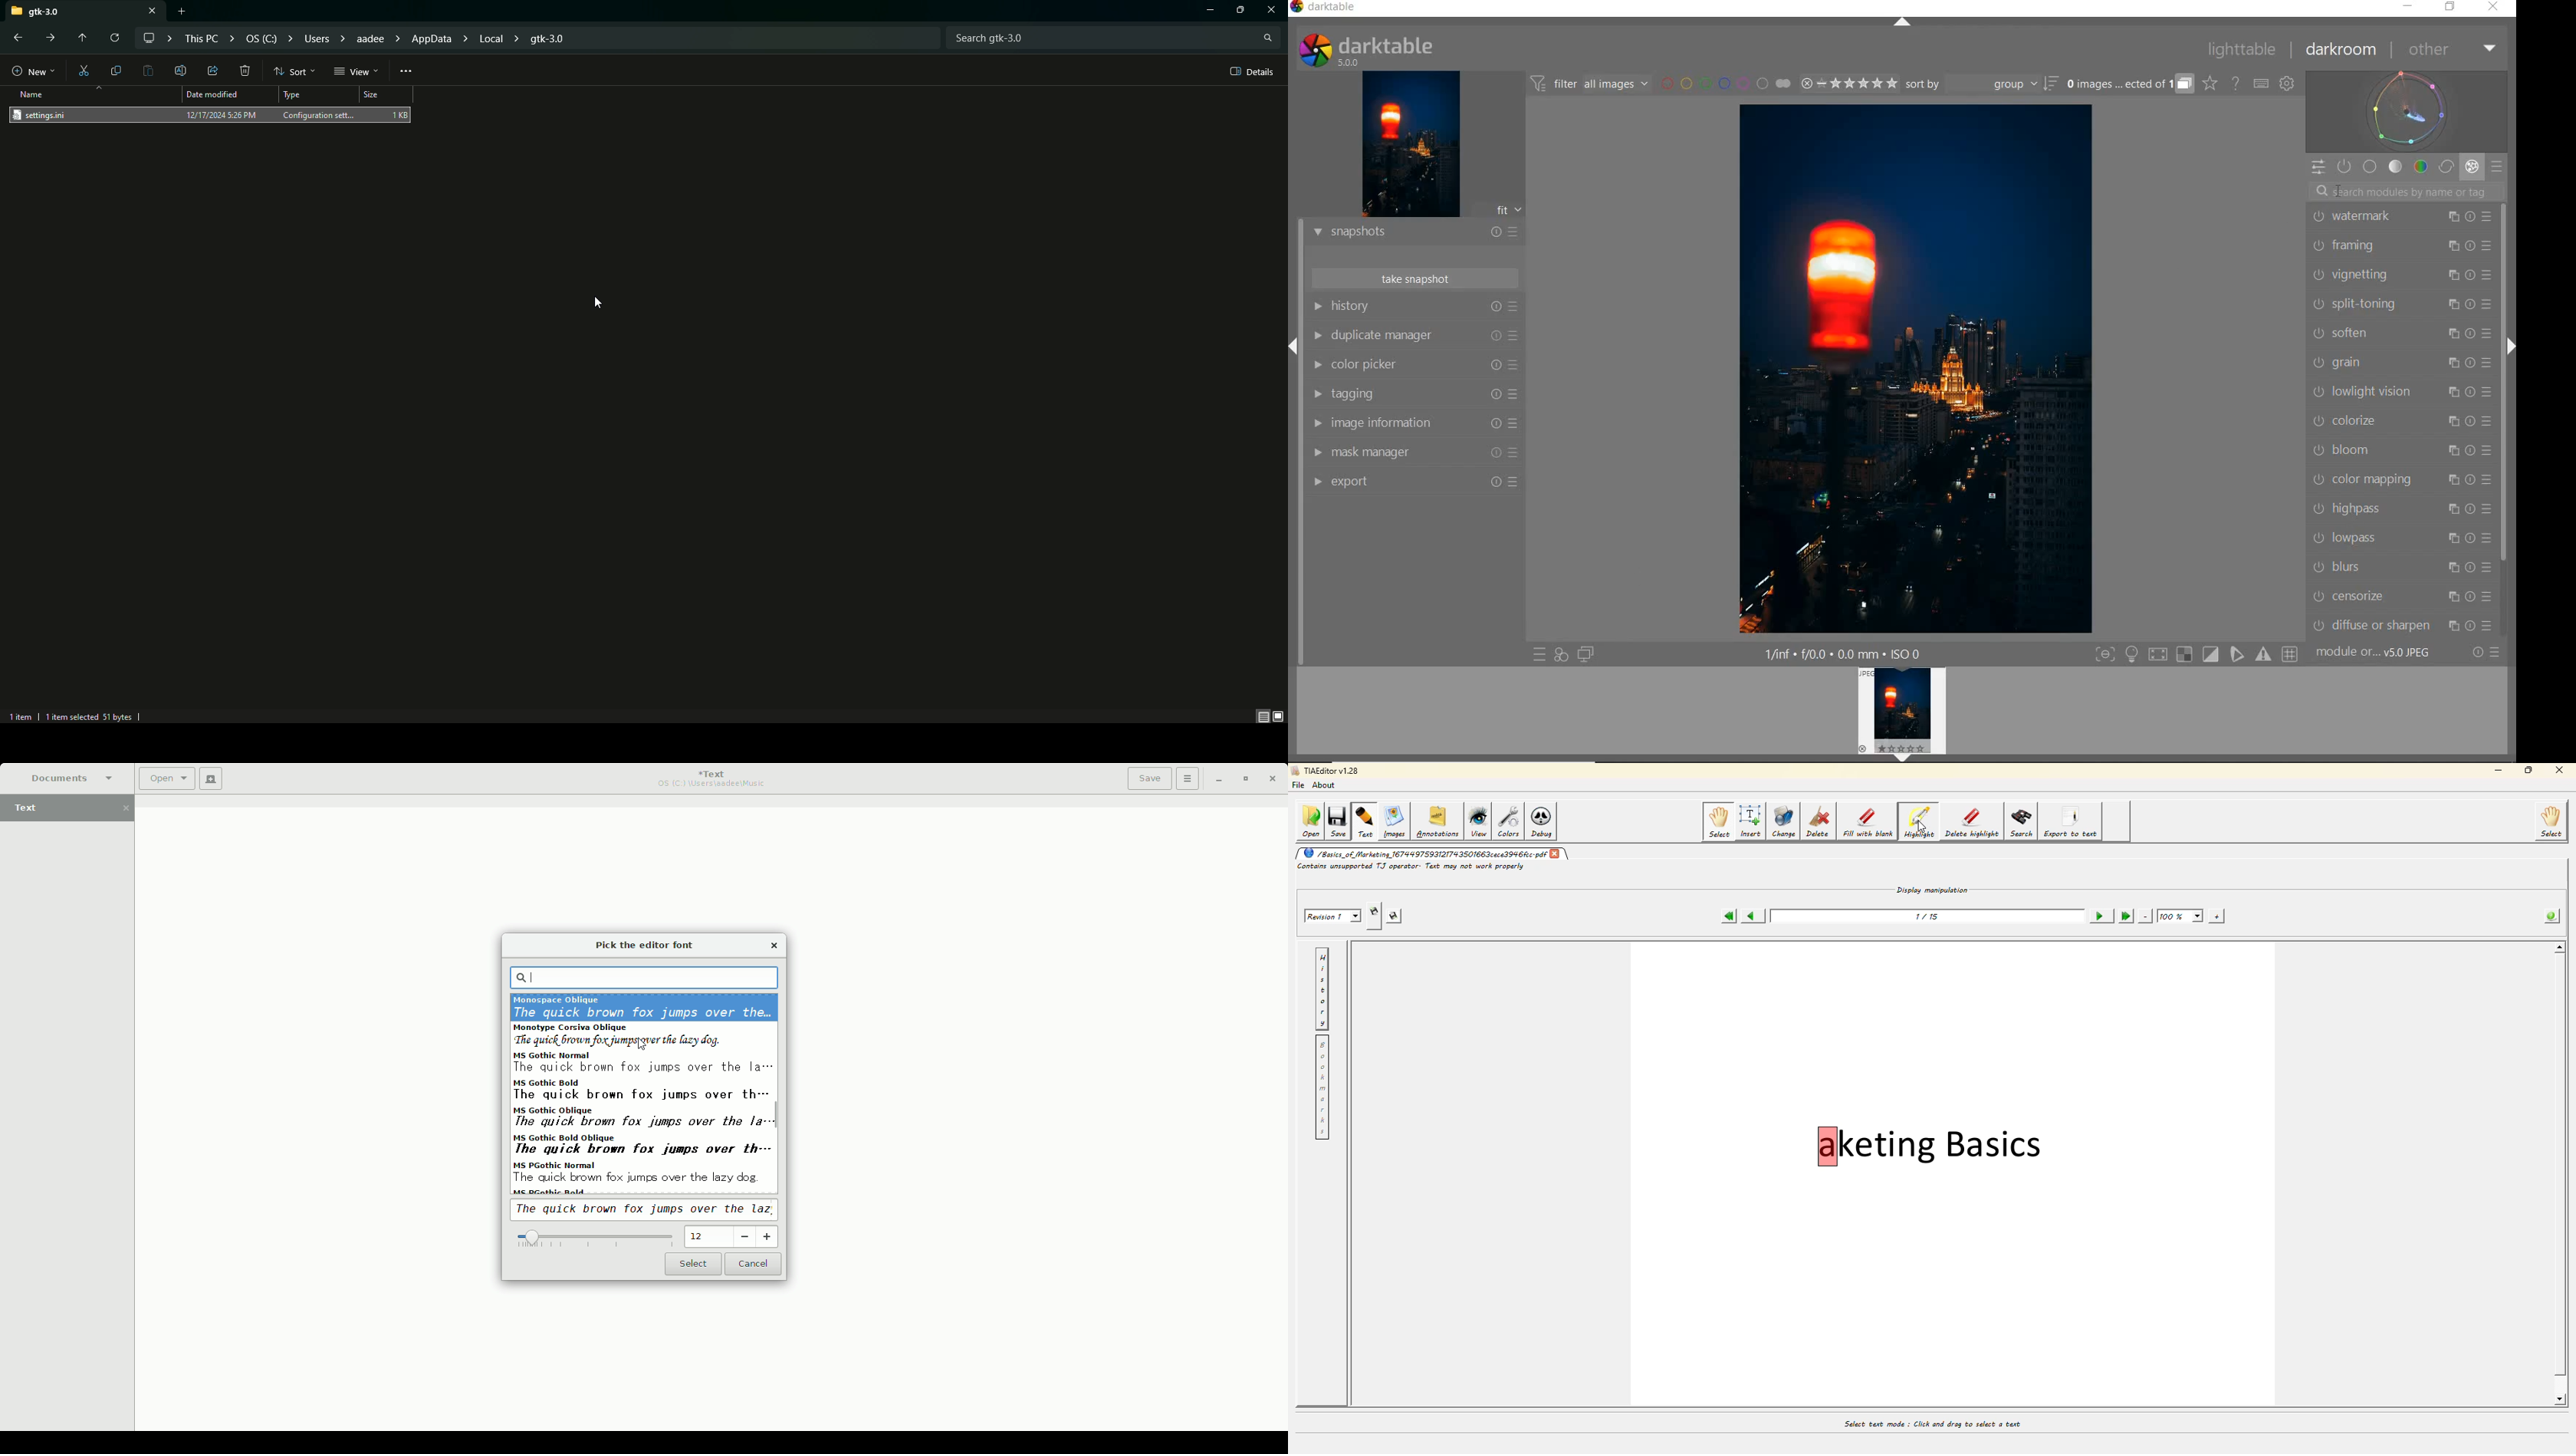  Describe the element at coordinates (2490, 331) in the screenshot. I see `Preset and reset` at that location.